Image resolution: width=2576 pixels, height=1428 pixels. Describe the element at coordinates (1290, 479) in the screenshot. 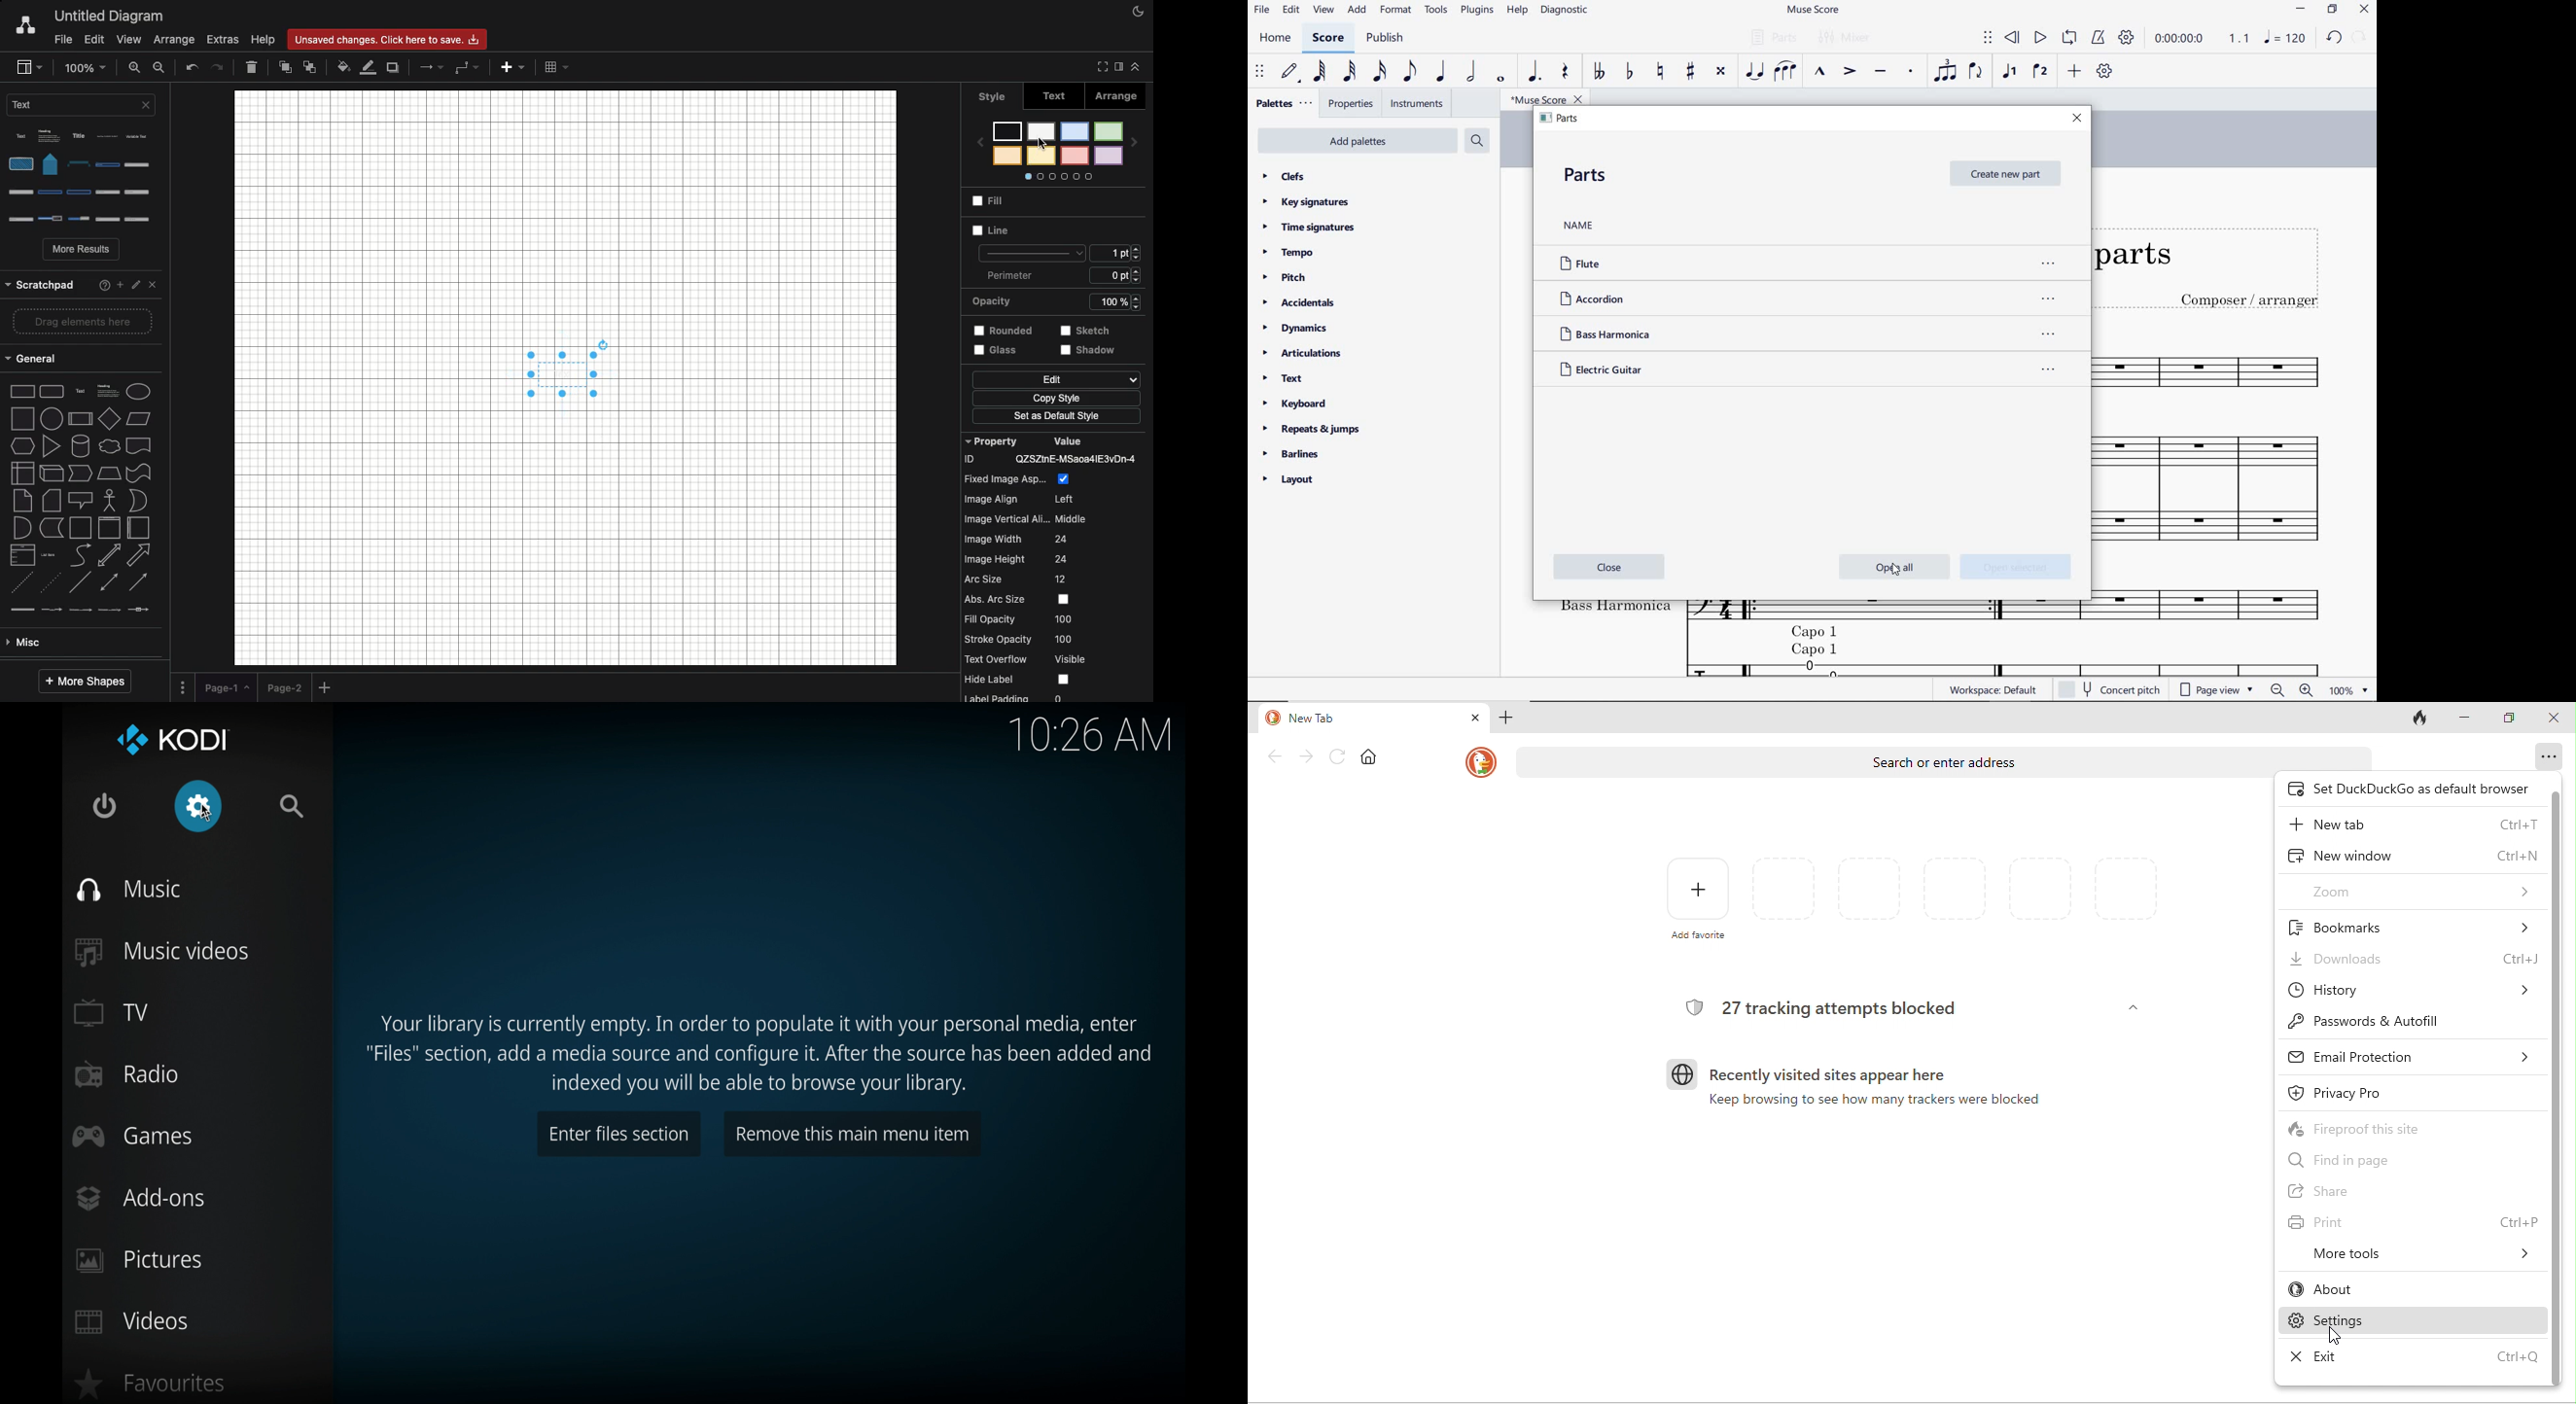

I see `layout` at that location.